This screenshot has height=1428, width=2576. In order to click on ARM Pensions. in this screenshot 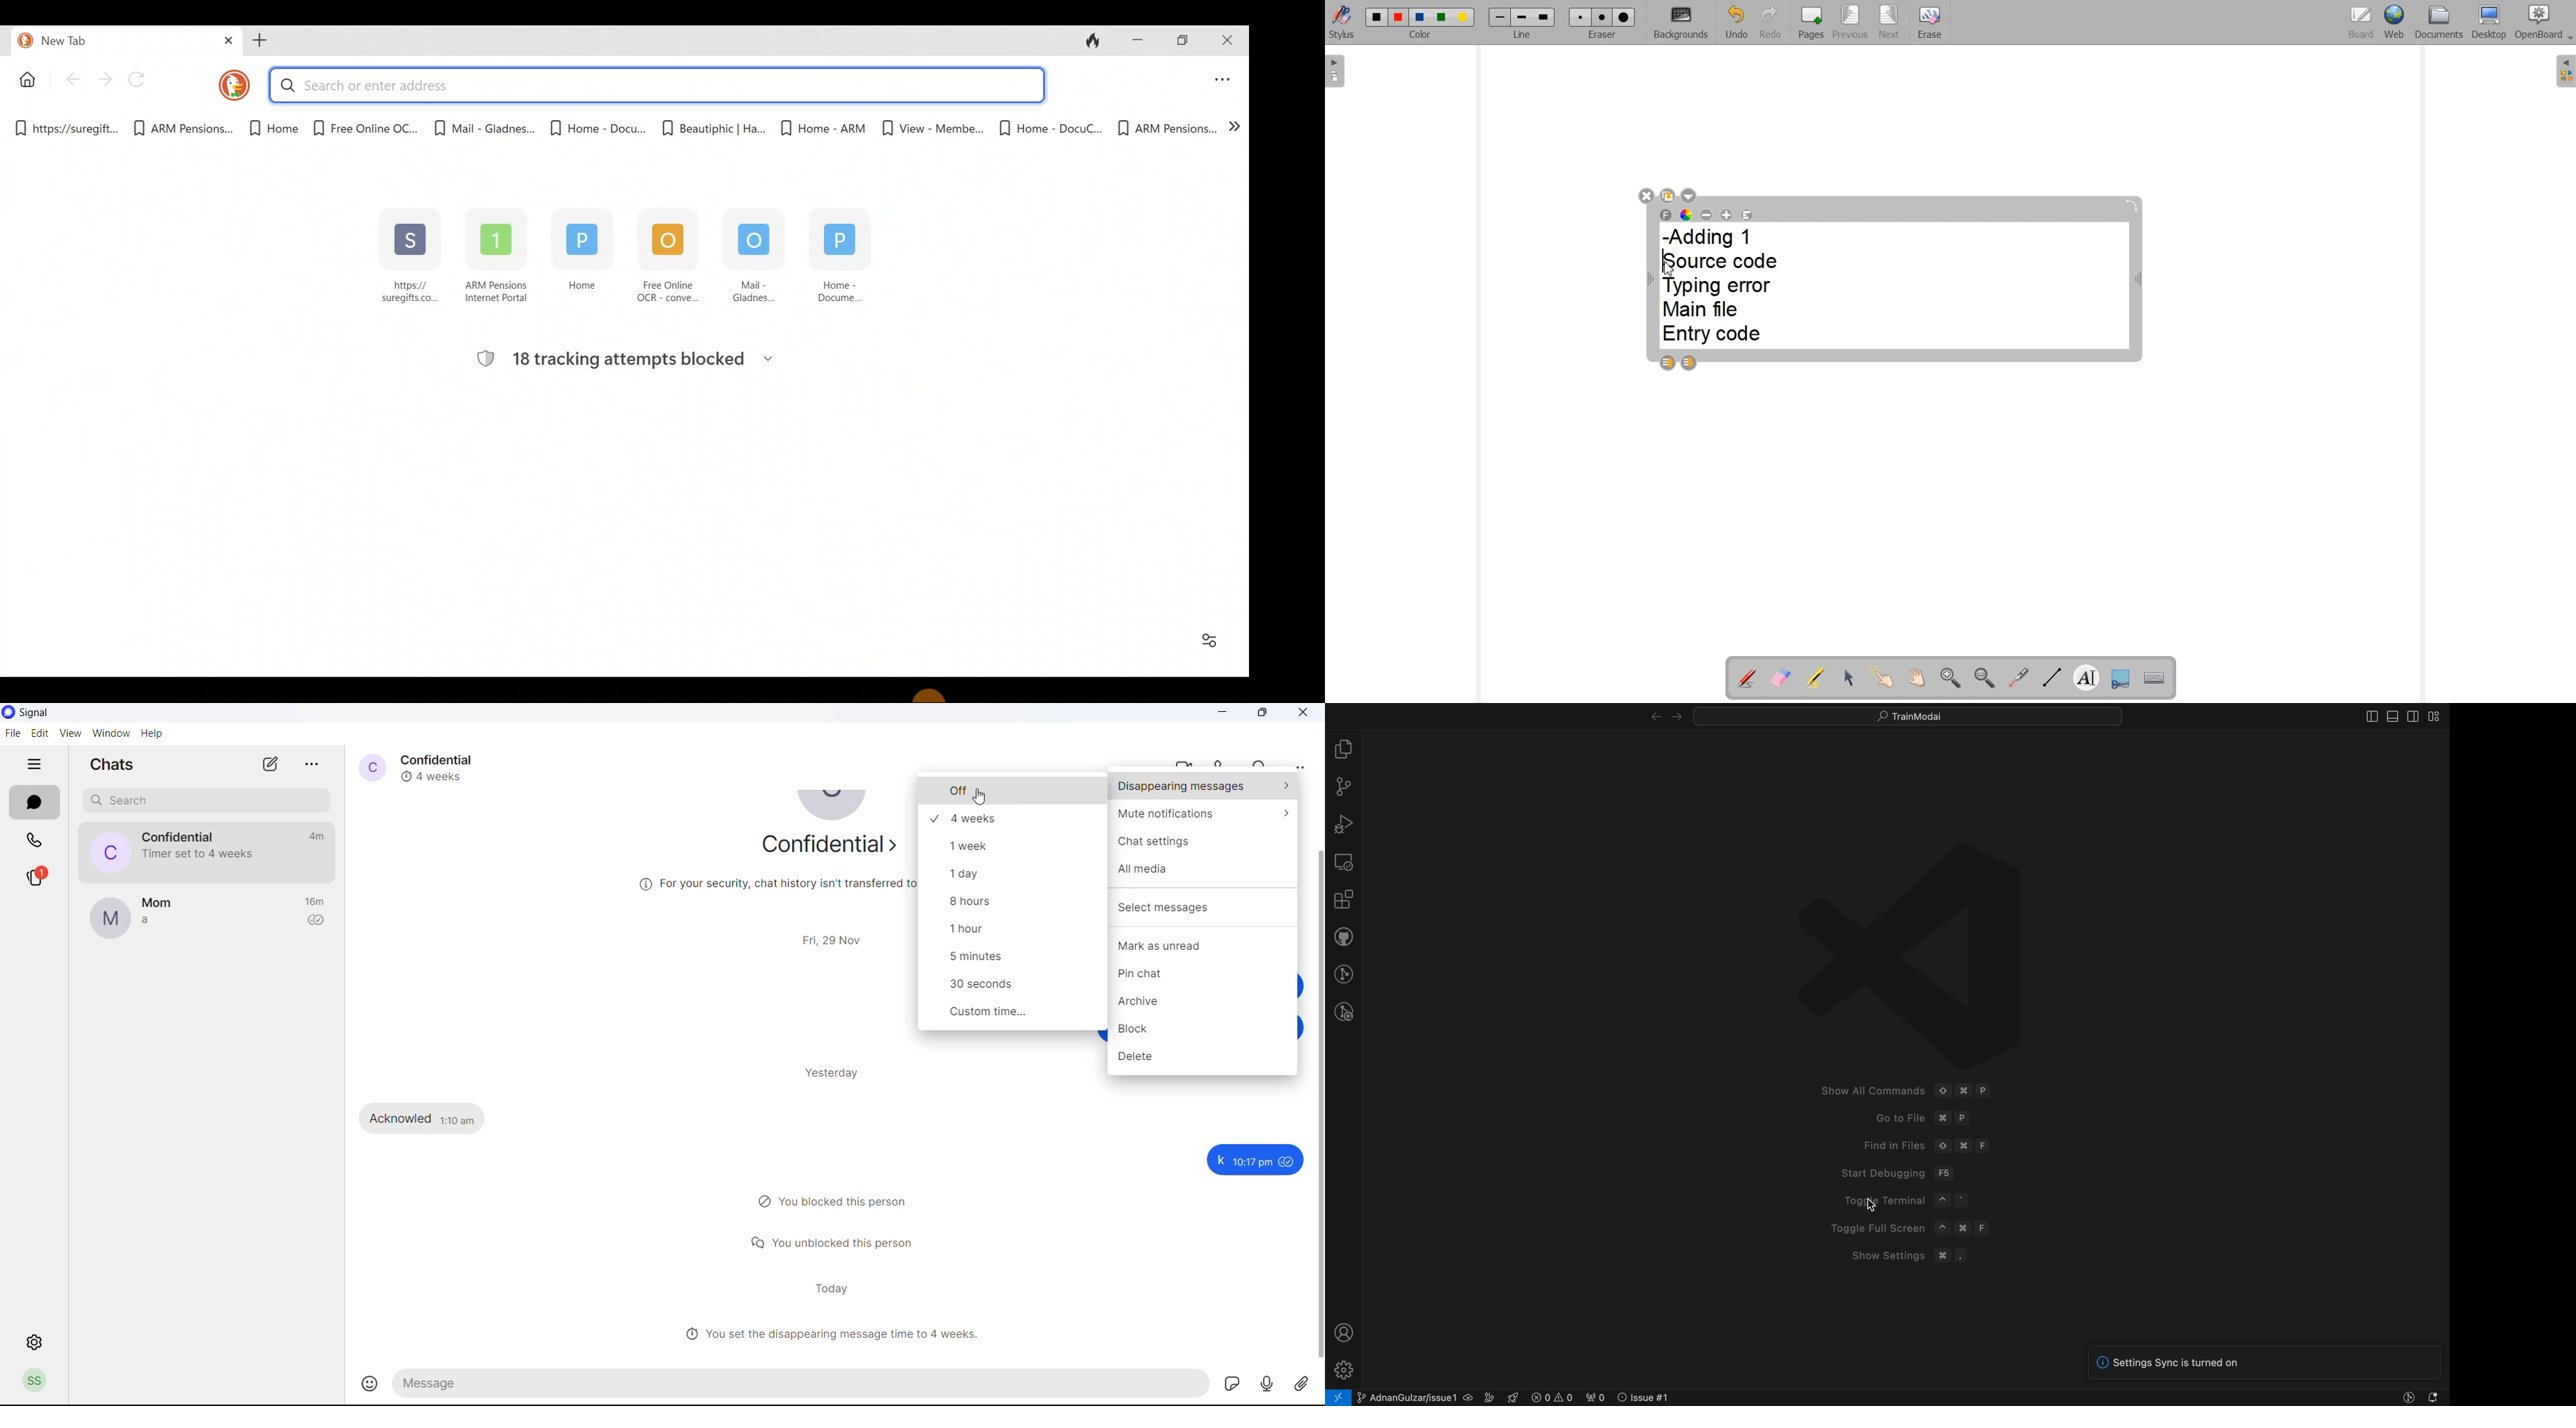, I will do `click(179, 129)`.